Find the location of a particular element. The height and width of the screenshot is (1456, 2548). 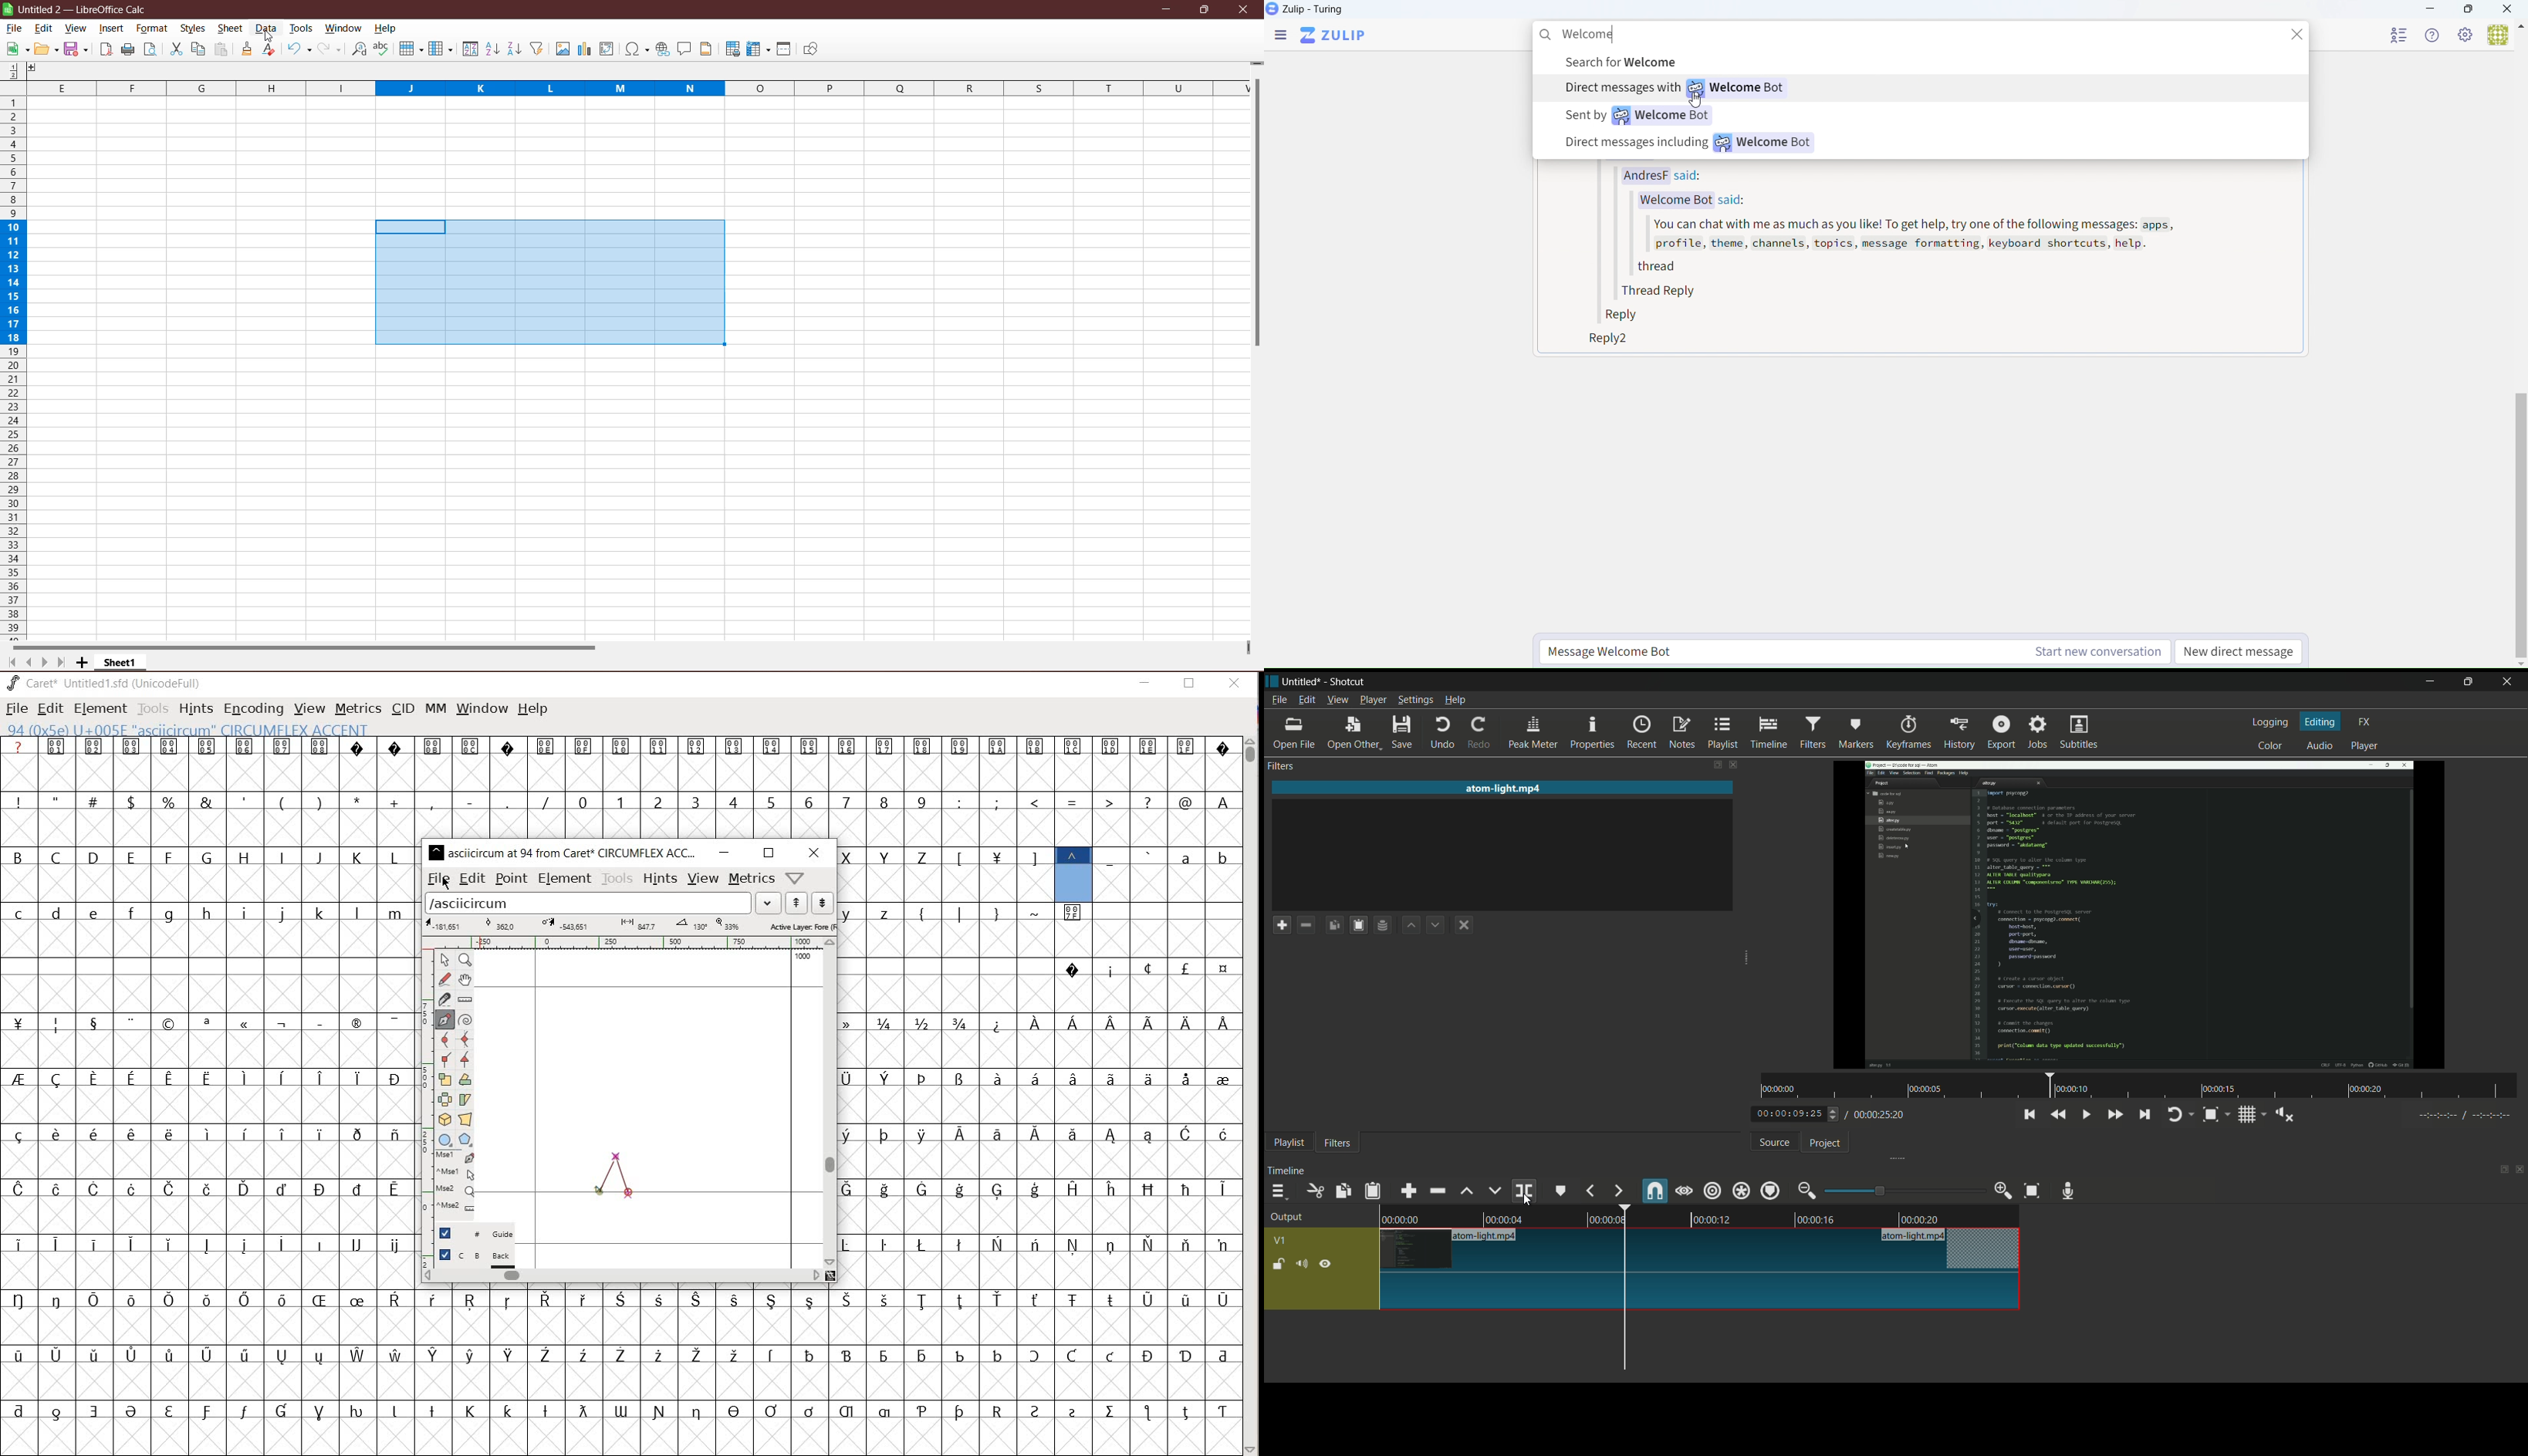

mse1 mse1 mse2 mse2 is located at coordinates (450, 1182).